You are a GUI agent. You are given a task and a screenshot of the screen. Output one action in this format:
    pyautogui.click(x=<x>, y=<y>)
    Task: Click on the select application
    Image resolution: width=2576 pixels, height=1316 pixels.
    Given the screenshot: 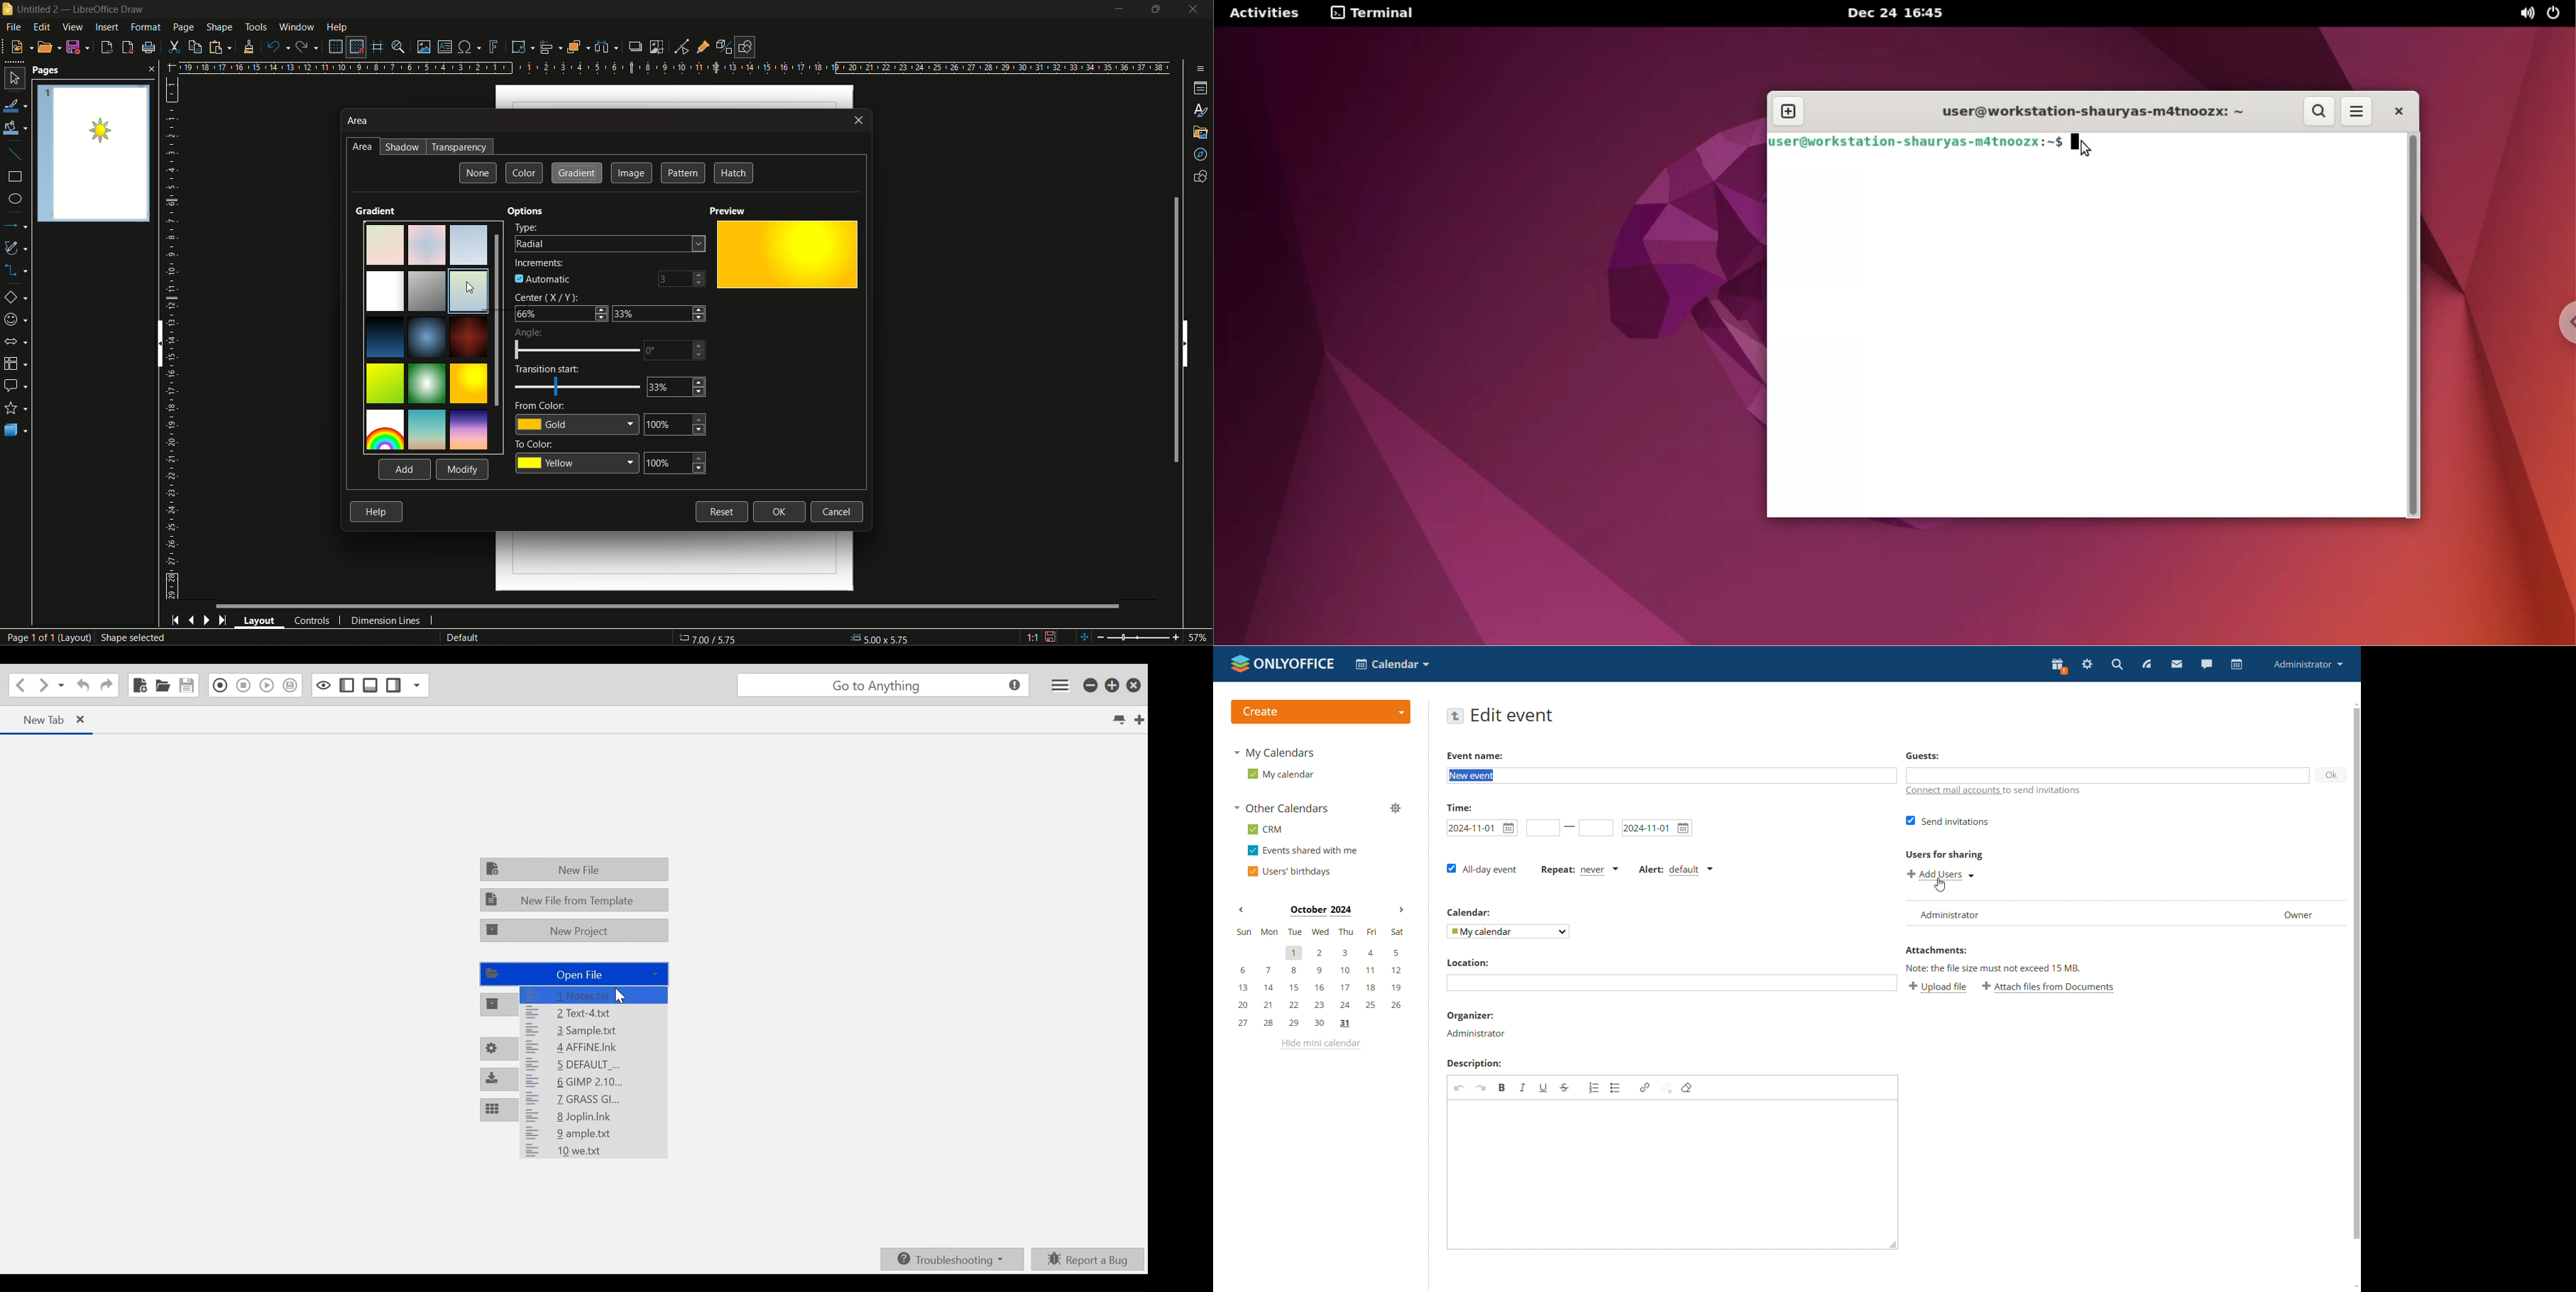 What is the action you would take?
    pyautogui.click(x=1394, y=665)
    